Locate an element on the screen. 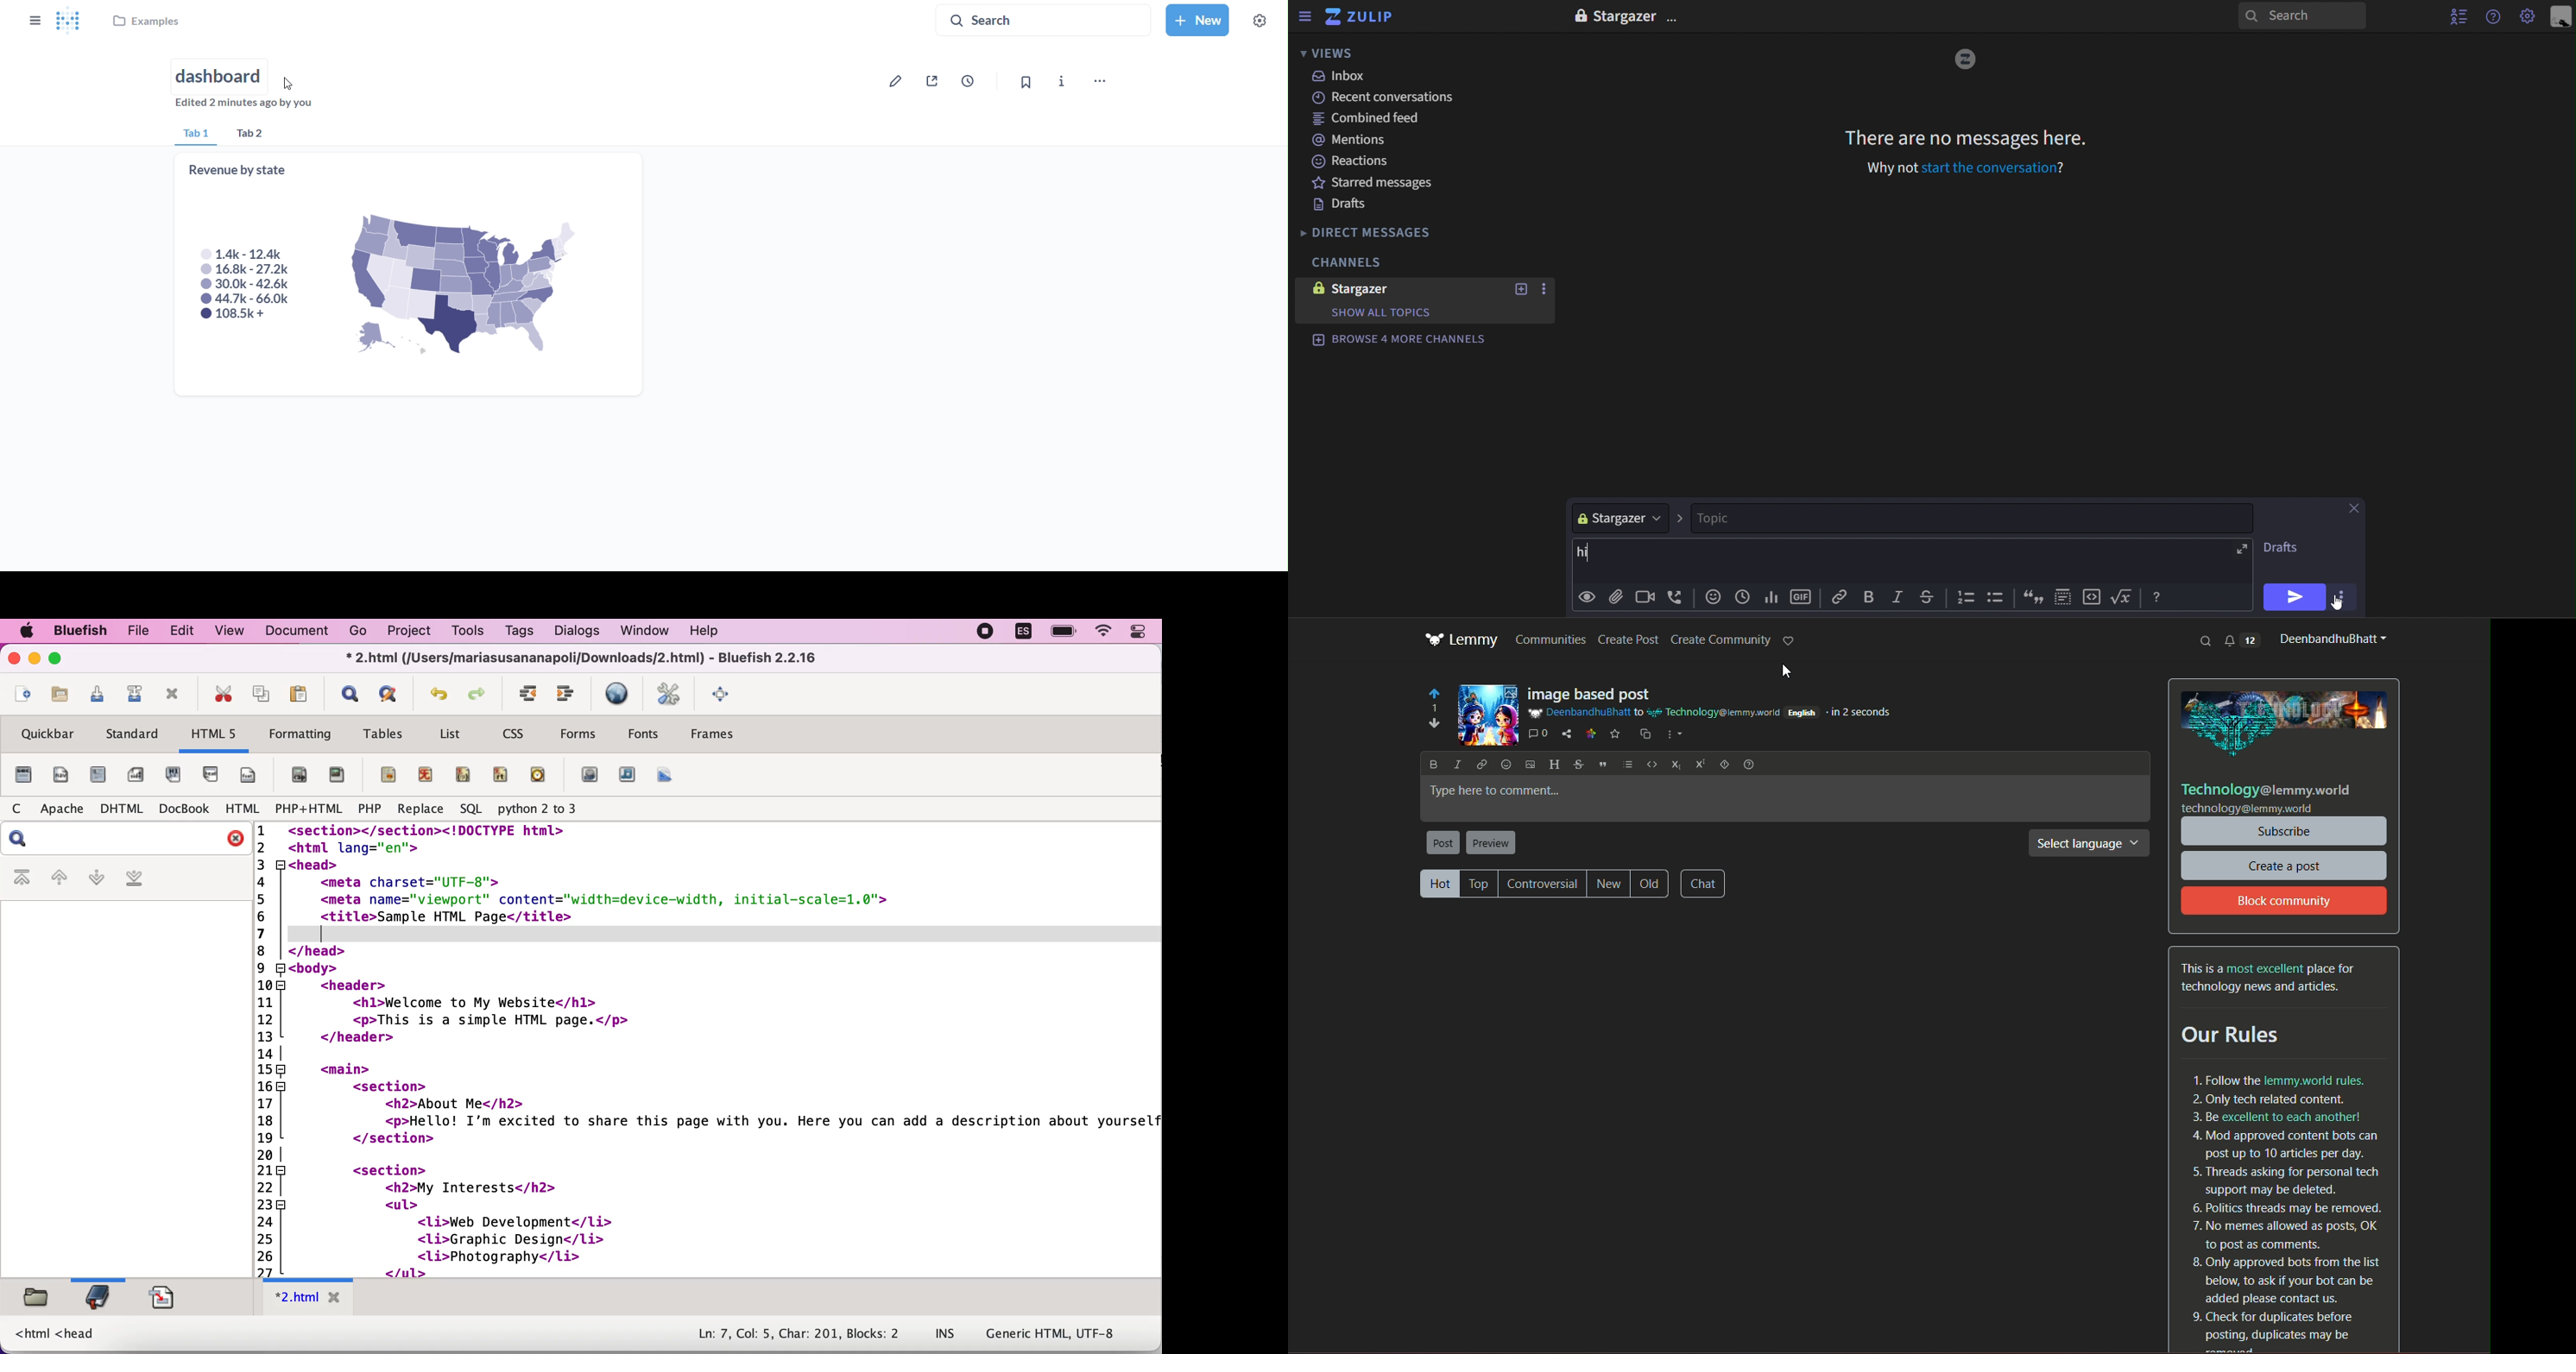 This screenshot has width=2576, height=1372. options is located at coordinates (1674, 16).